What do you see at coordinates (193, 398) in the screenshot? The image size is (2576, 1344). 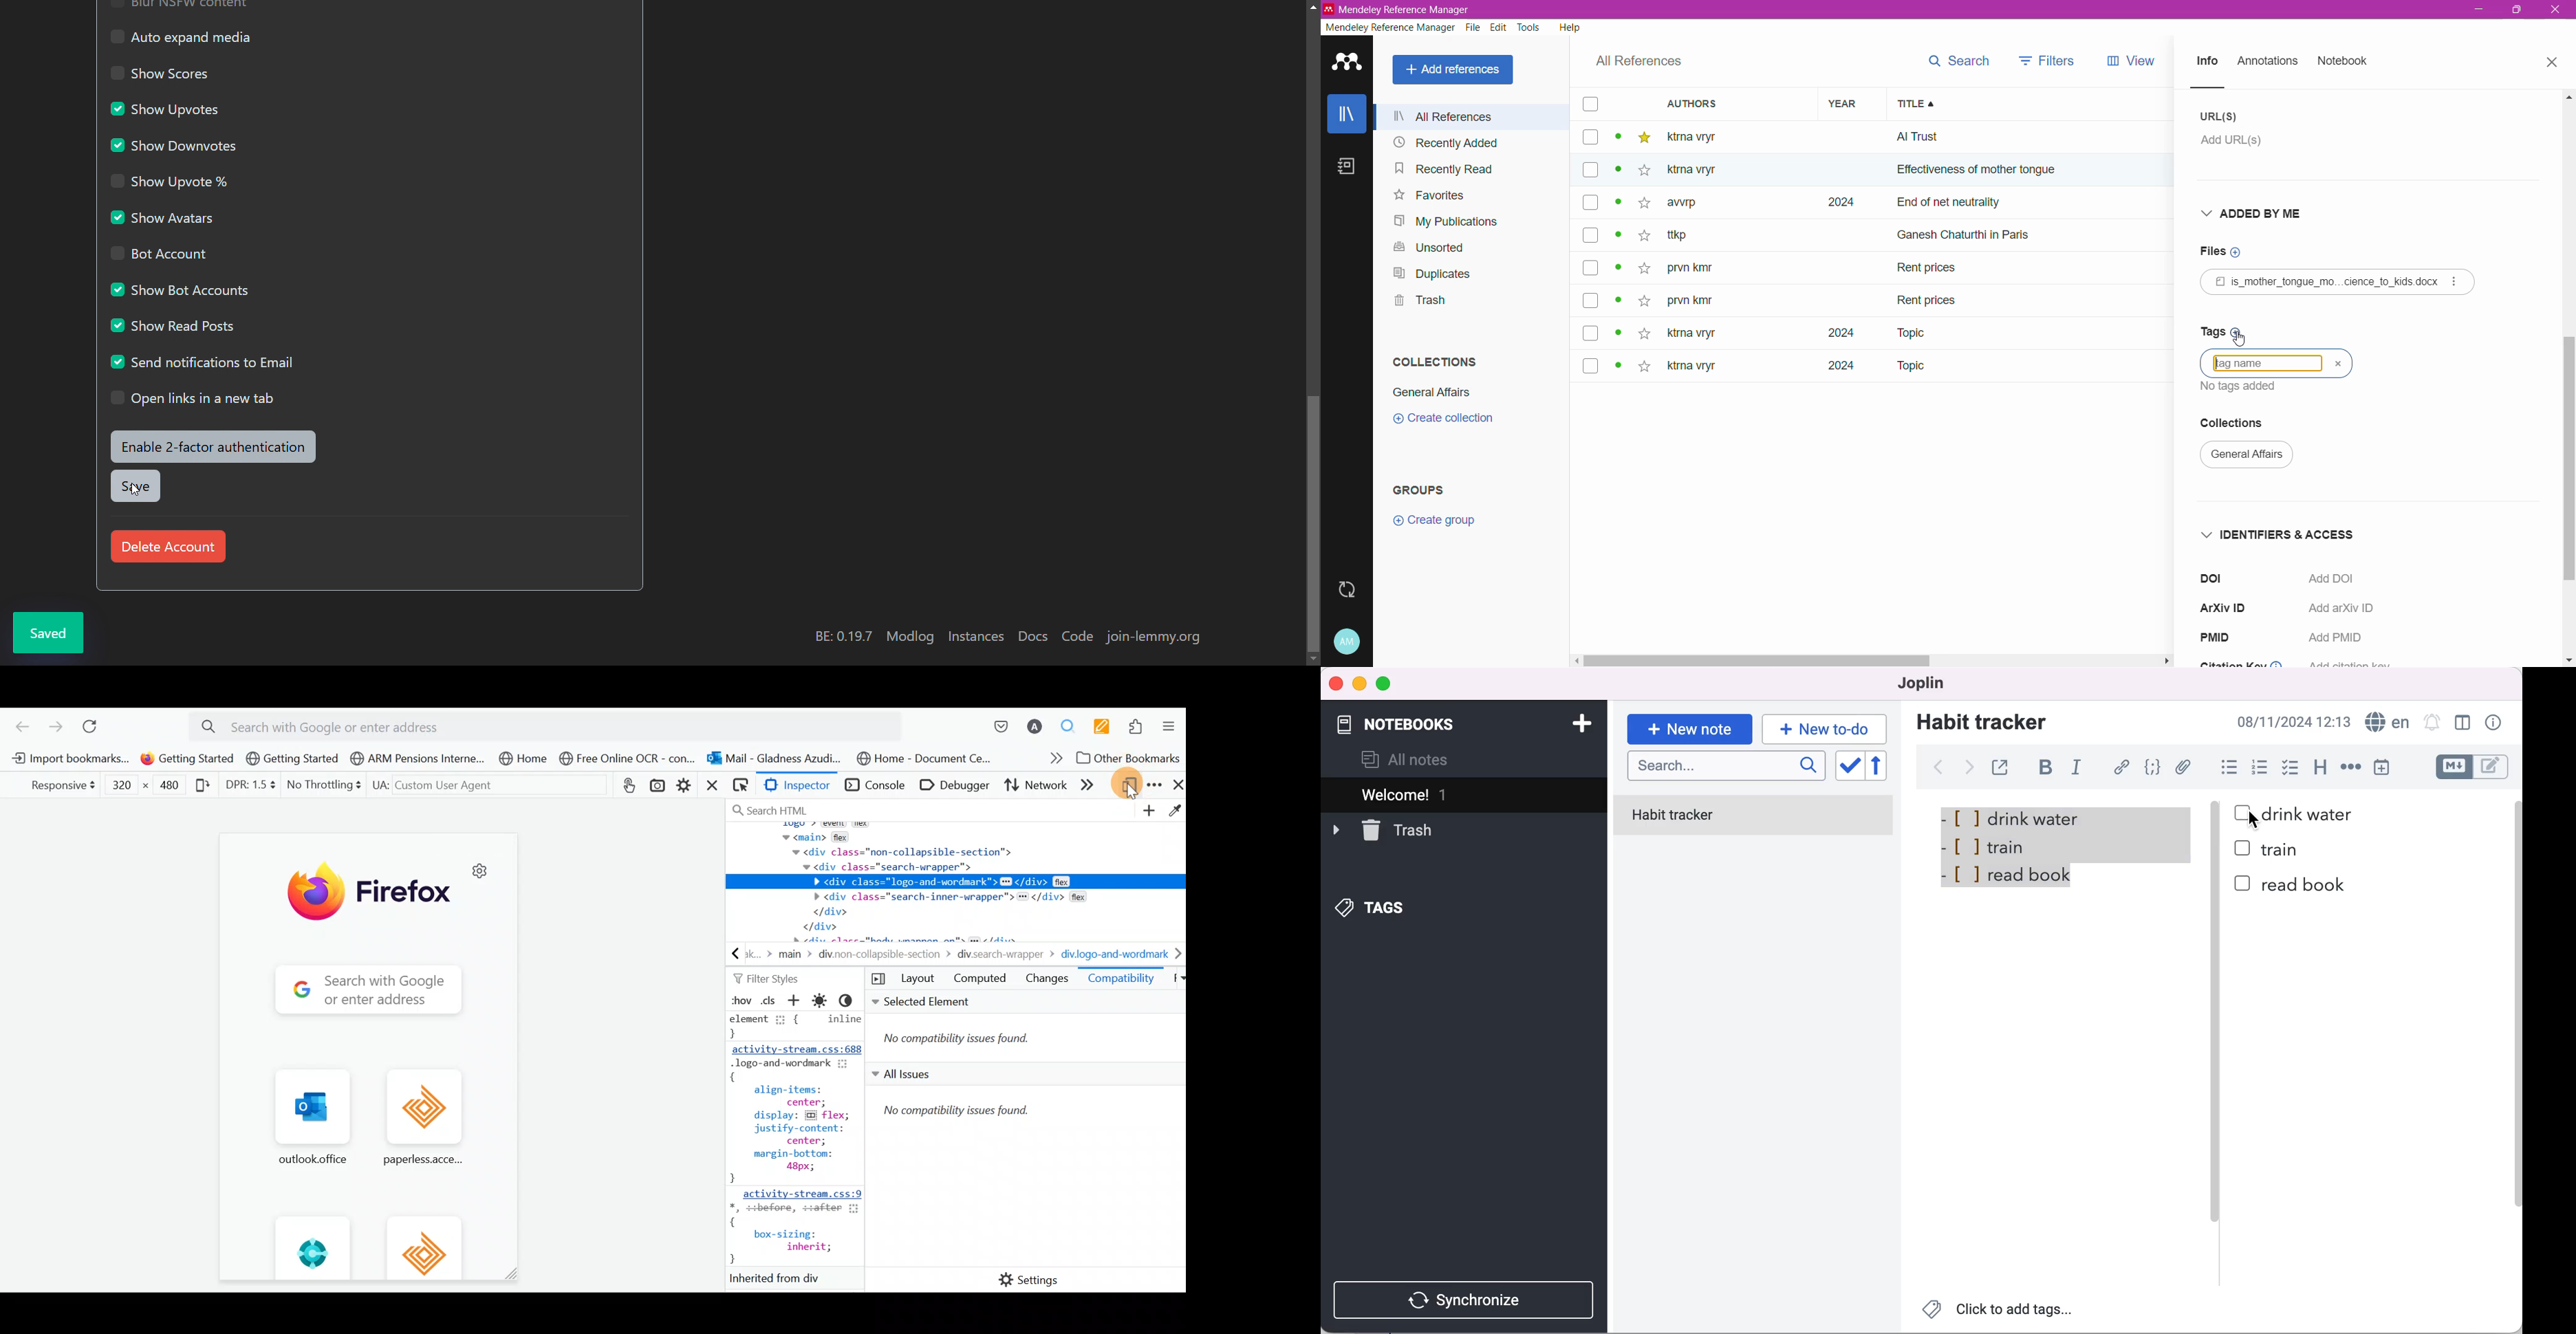 I see `open links in a new tab` at bounding box center [193, 398].